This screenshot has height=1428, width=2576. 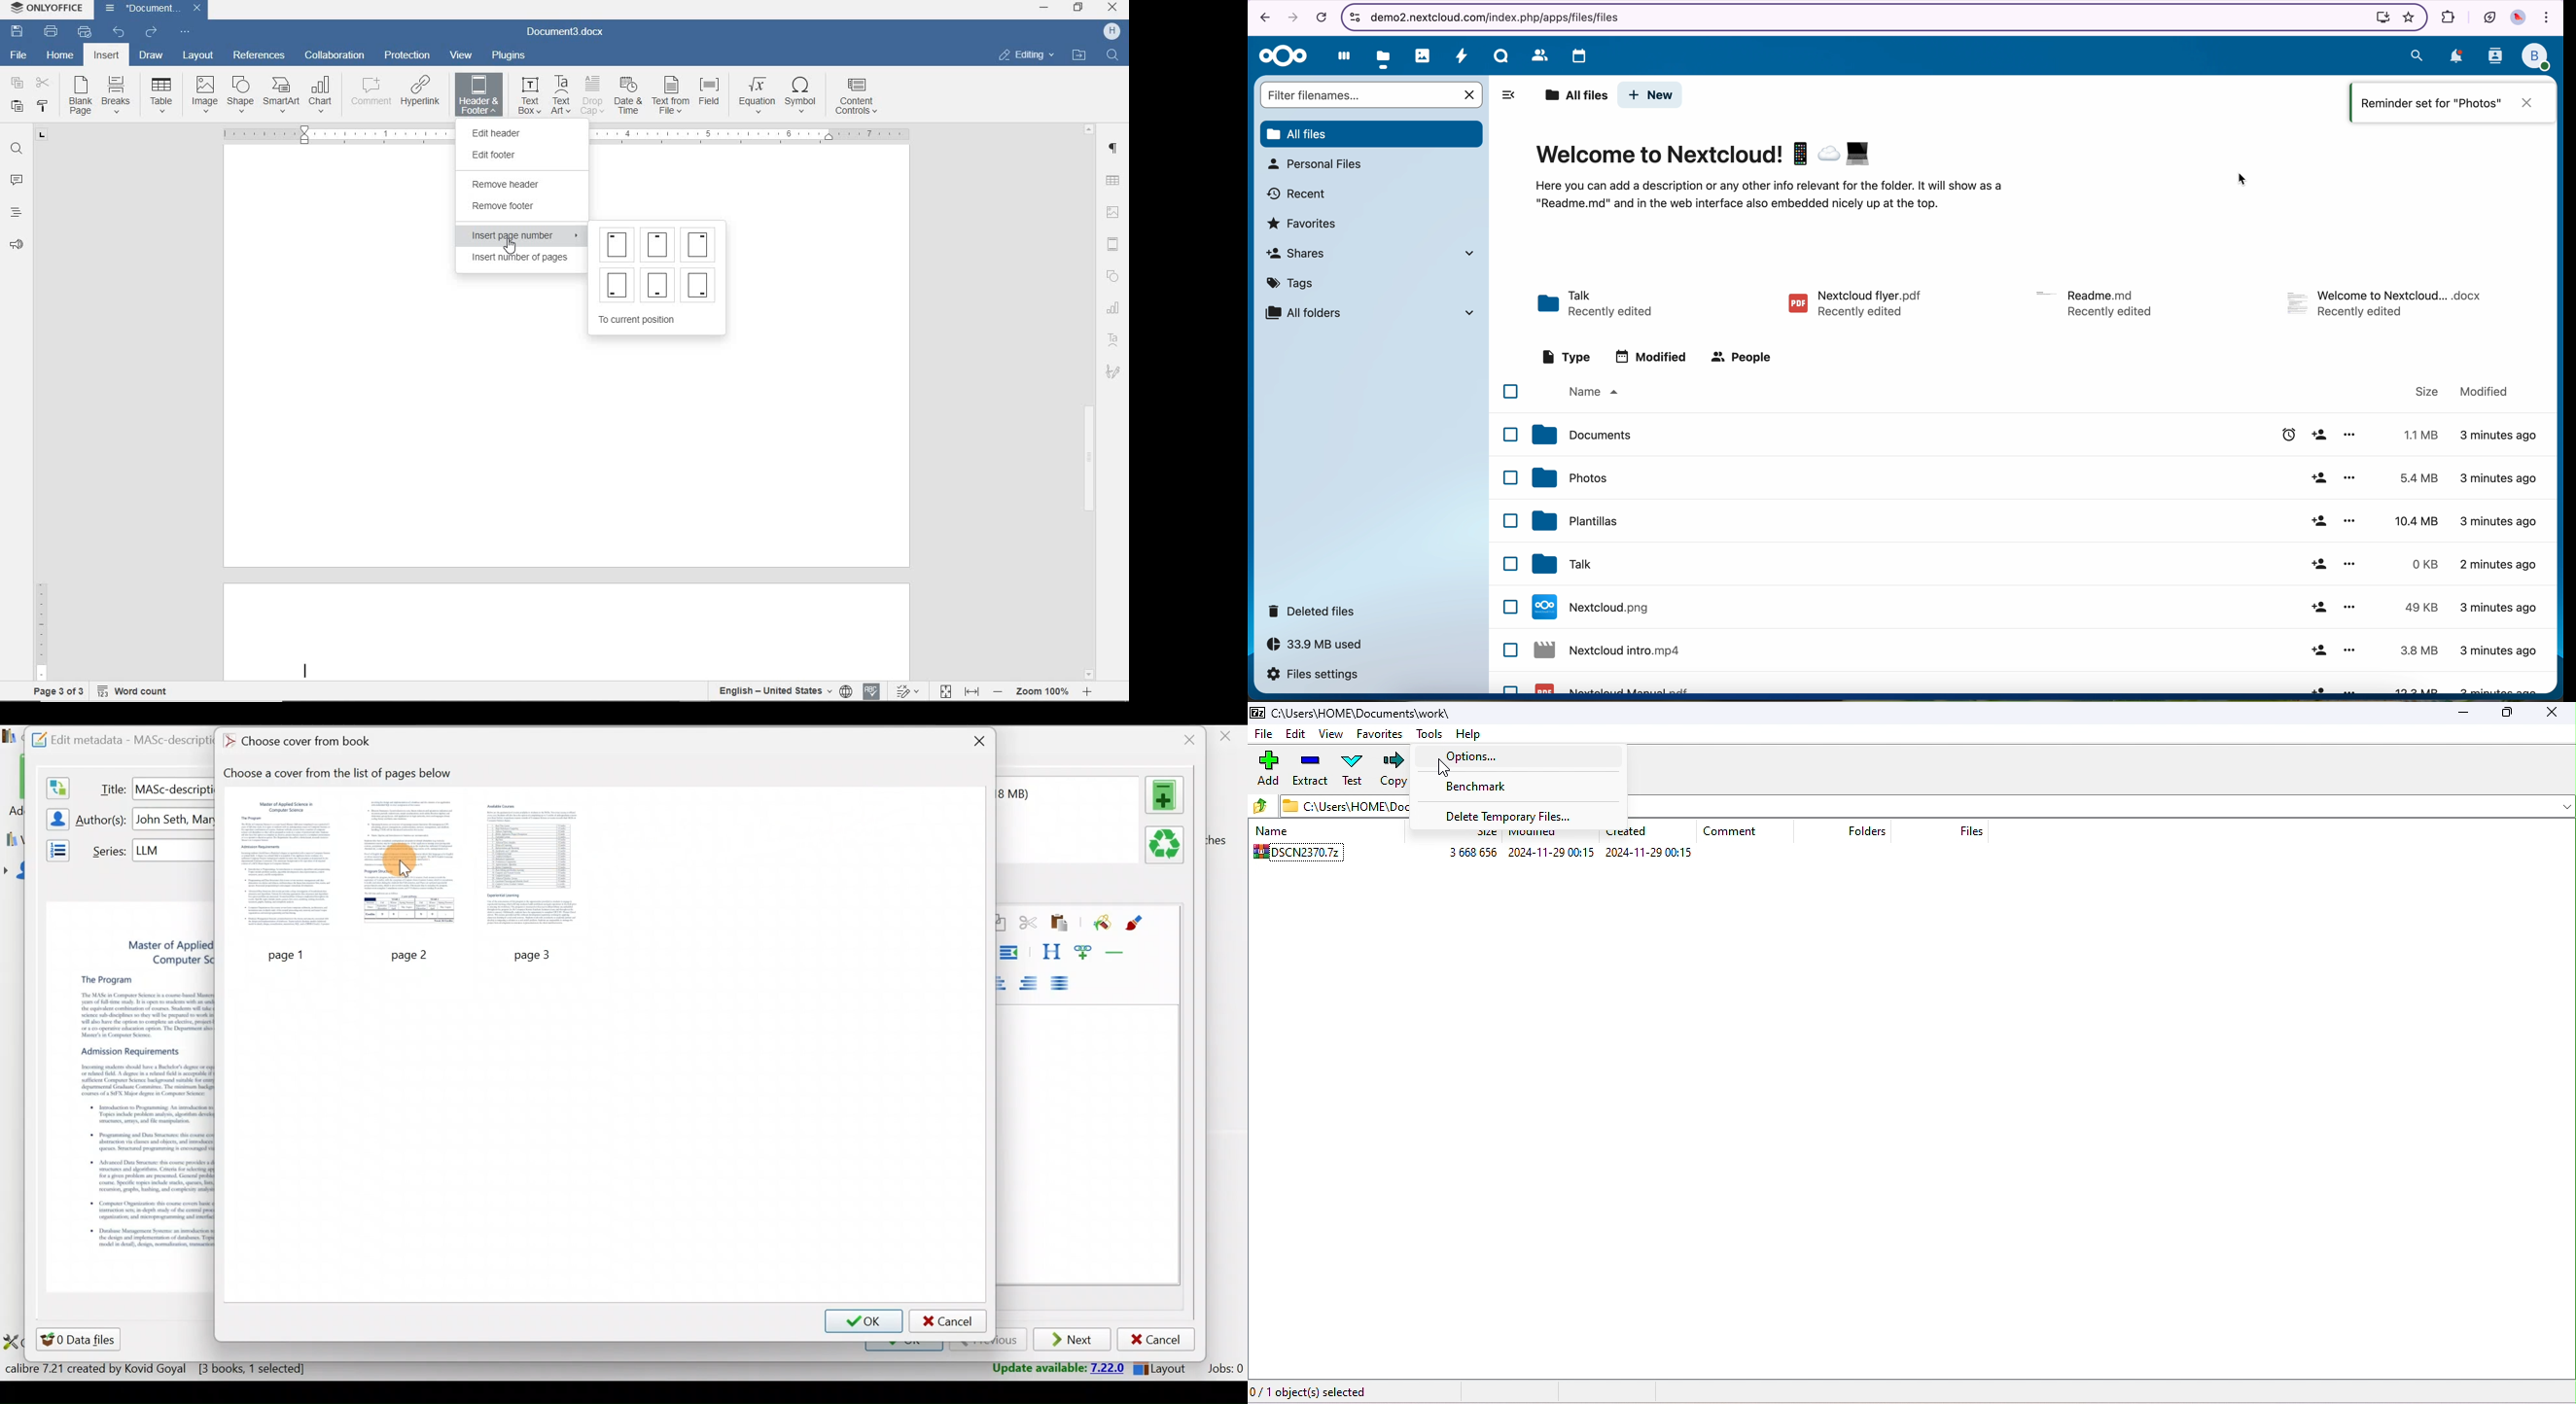 I want to click on checkbox list, so click(x=1507, y=535).